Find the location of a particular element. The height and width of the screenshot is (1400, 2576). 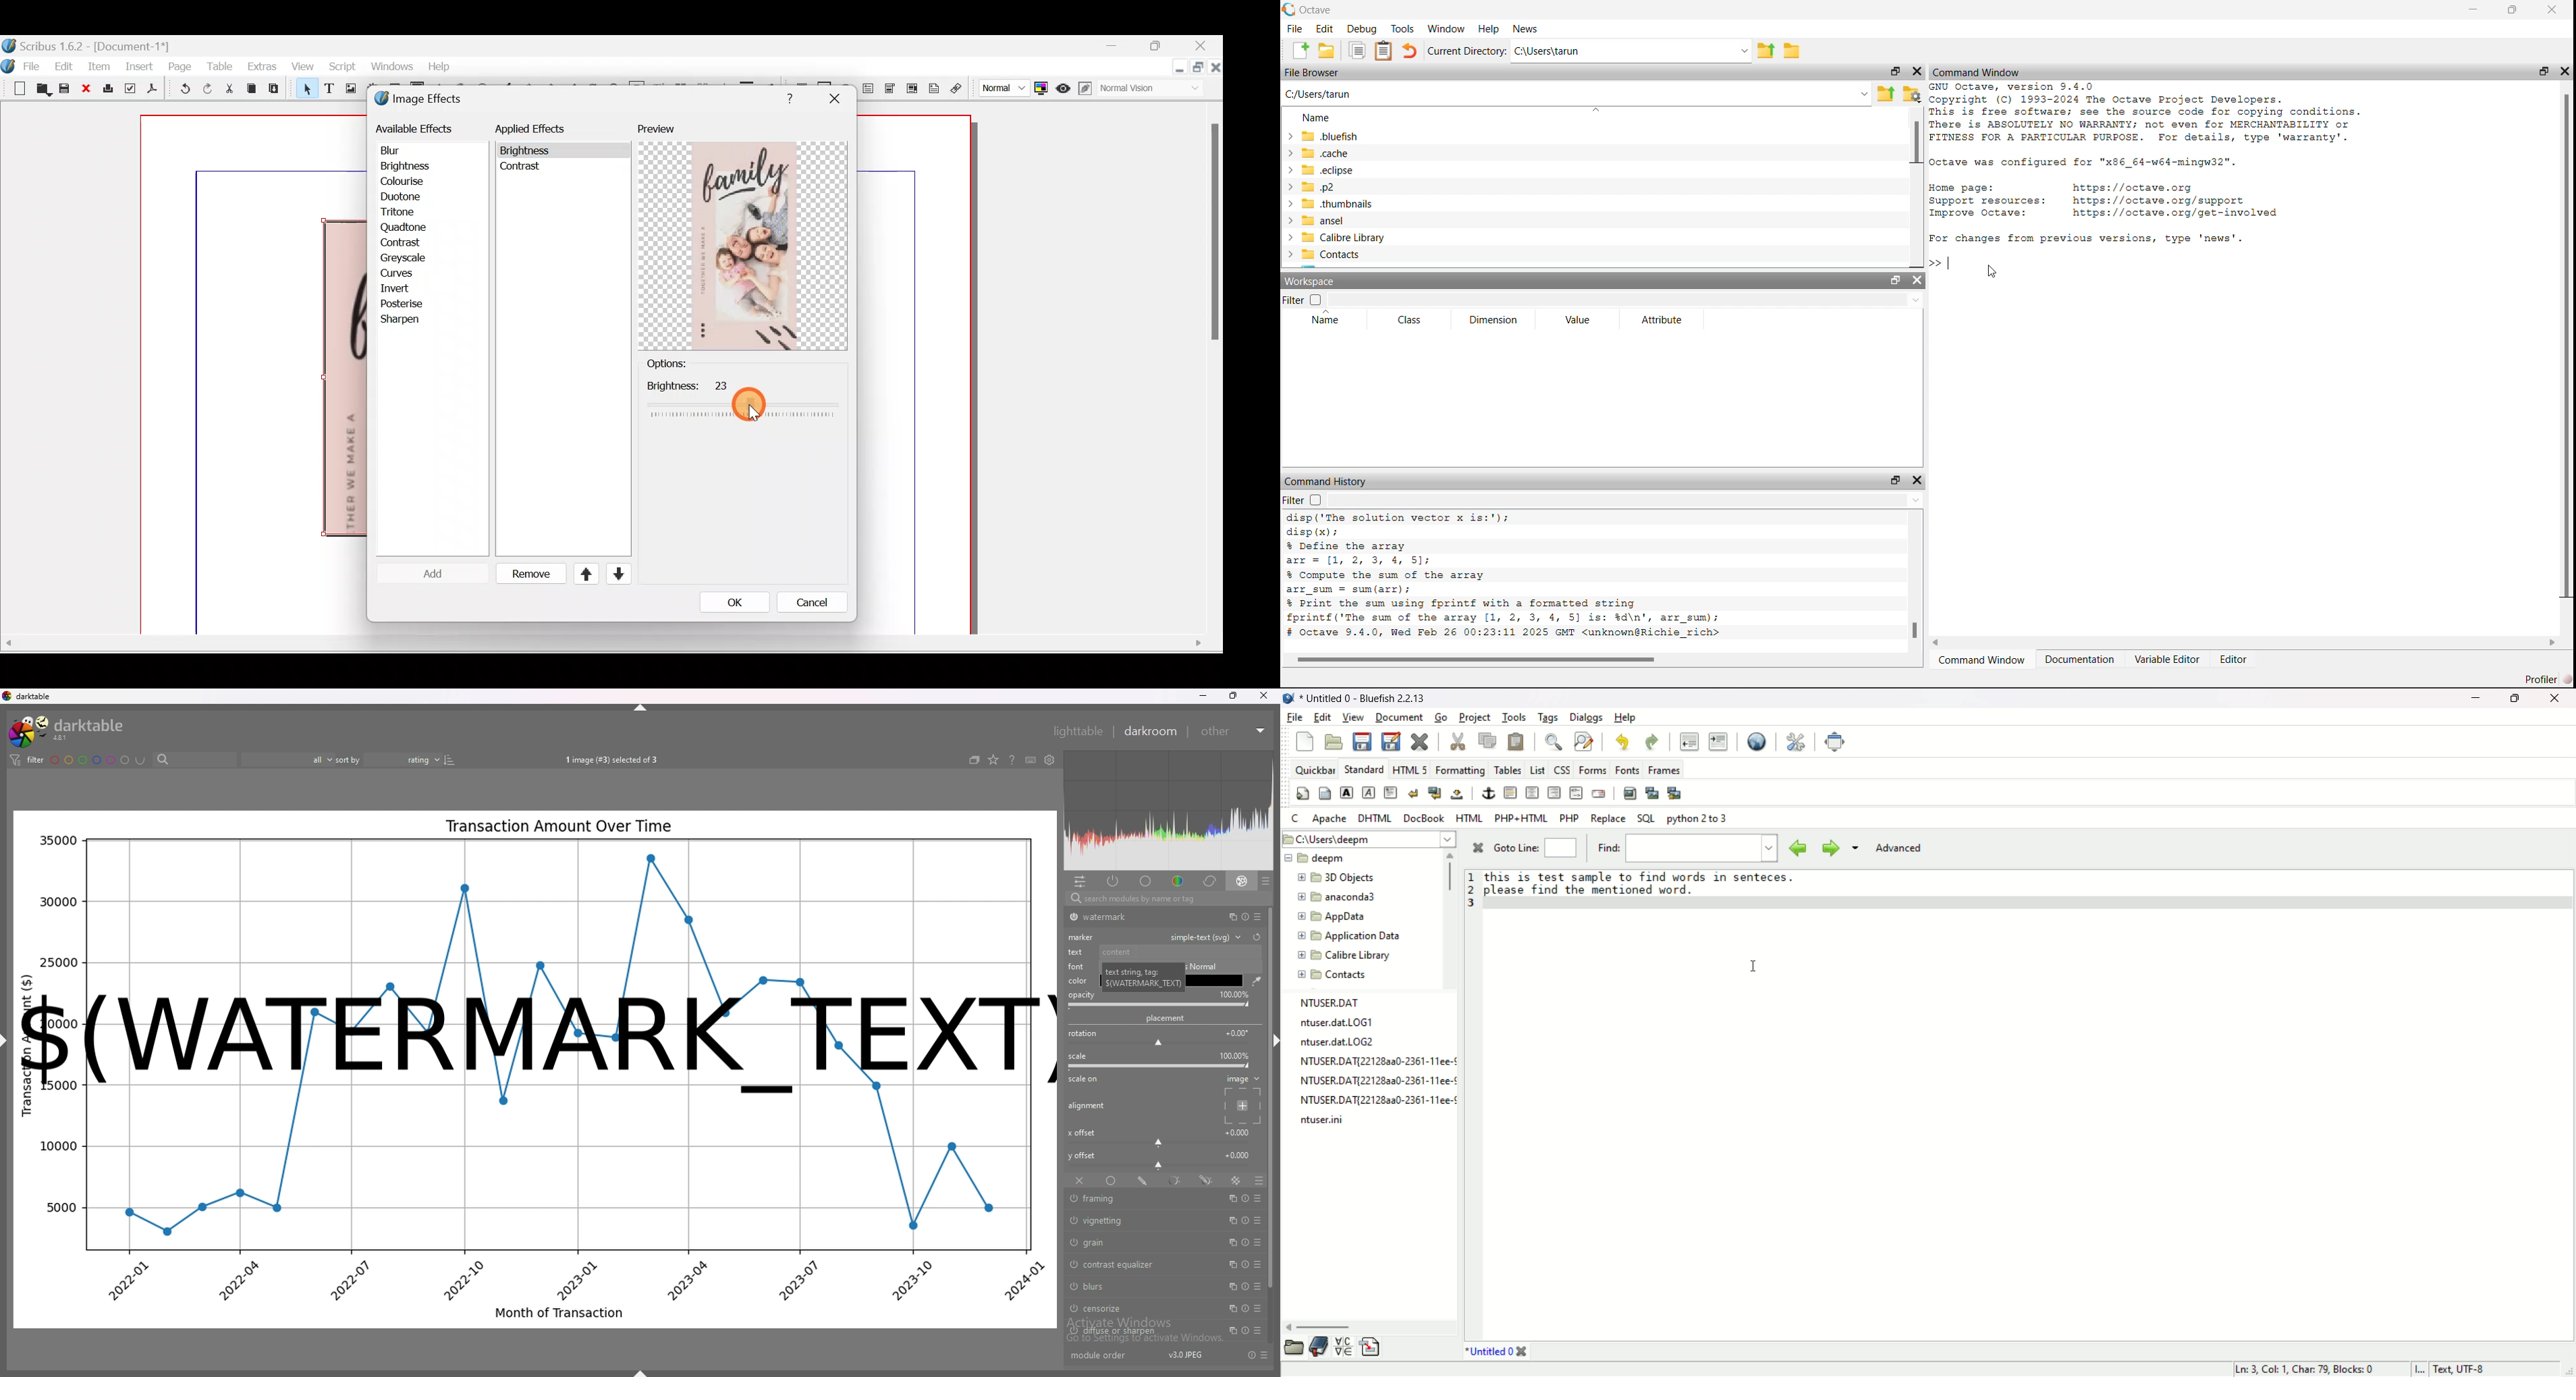

 is located at coordinates (1212, 238).